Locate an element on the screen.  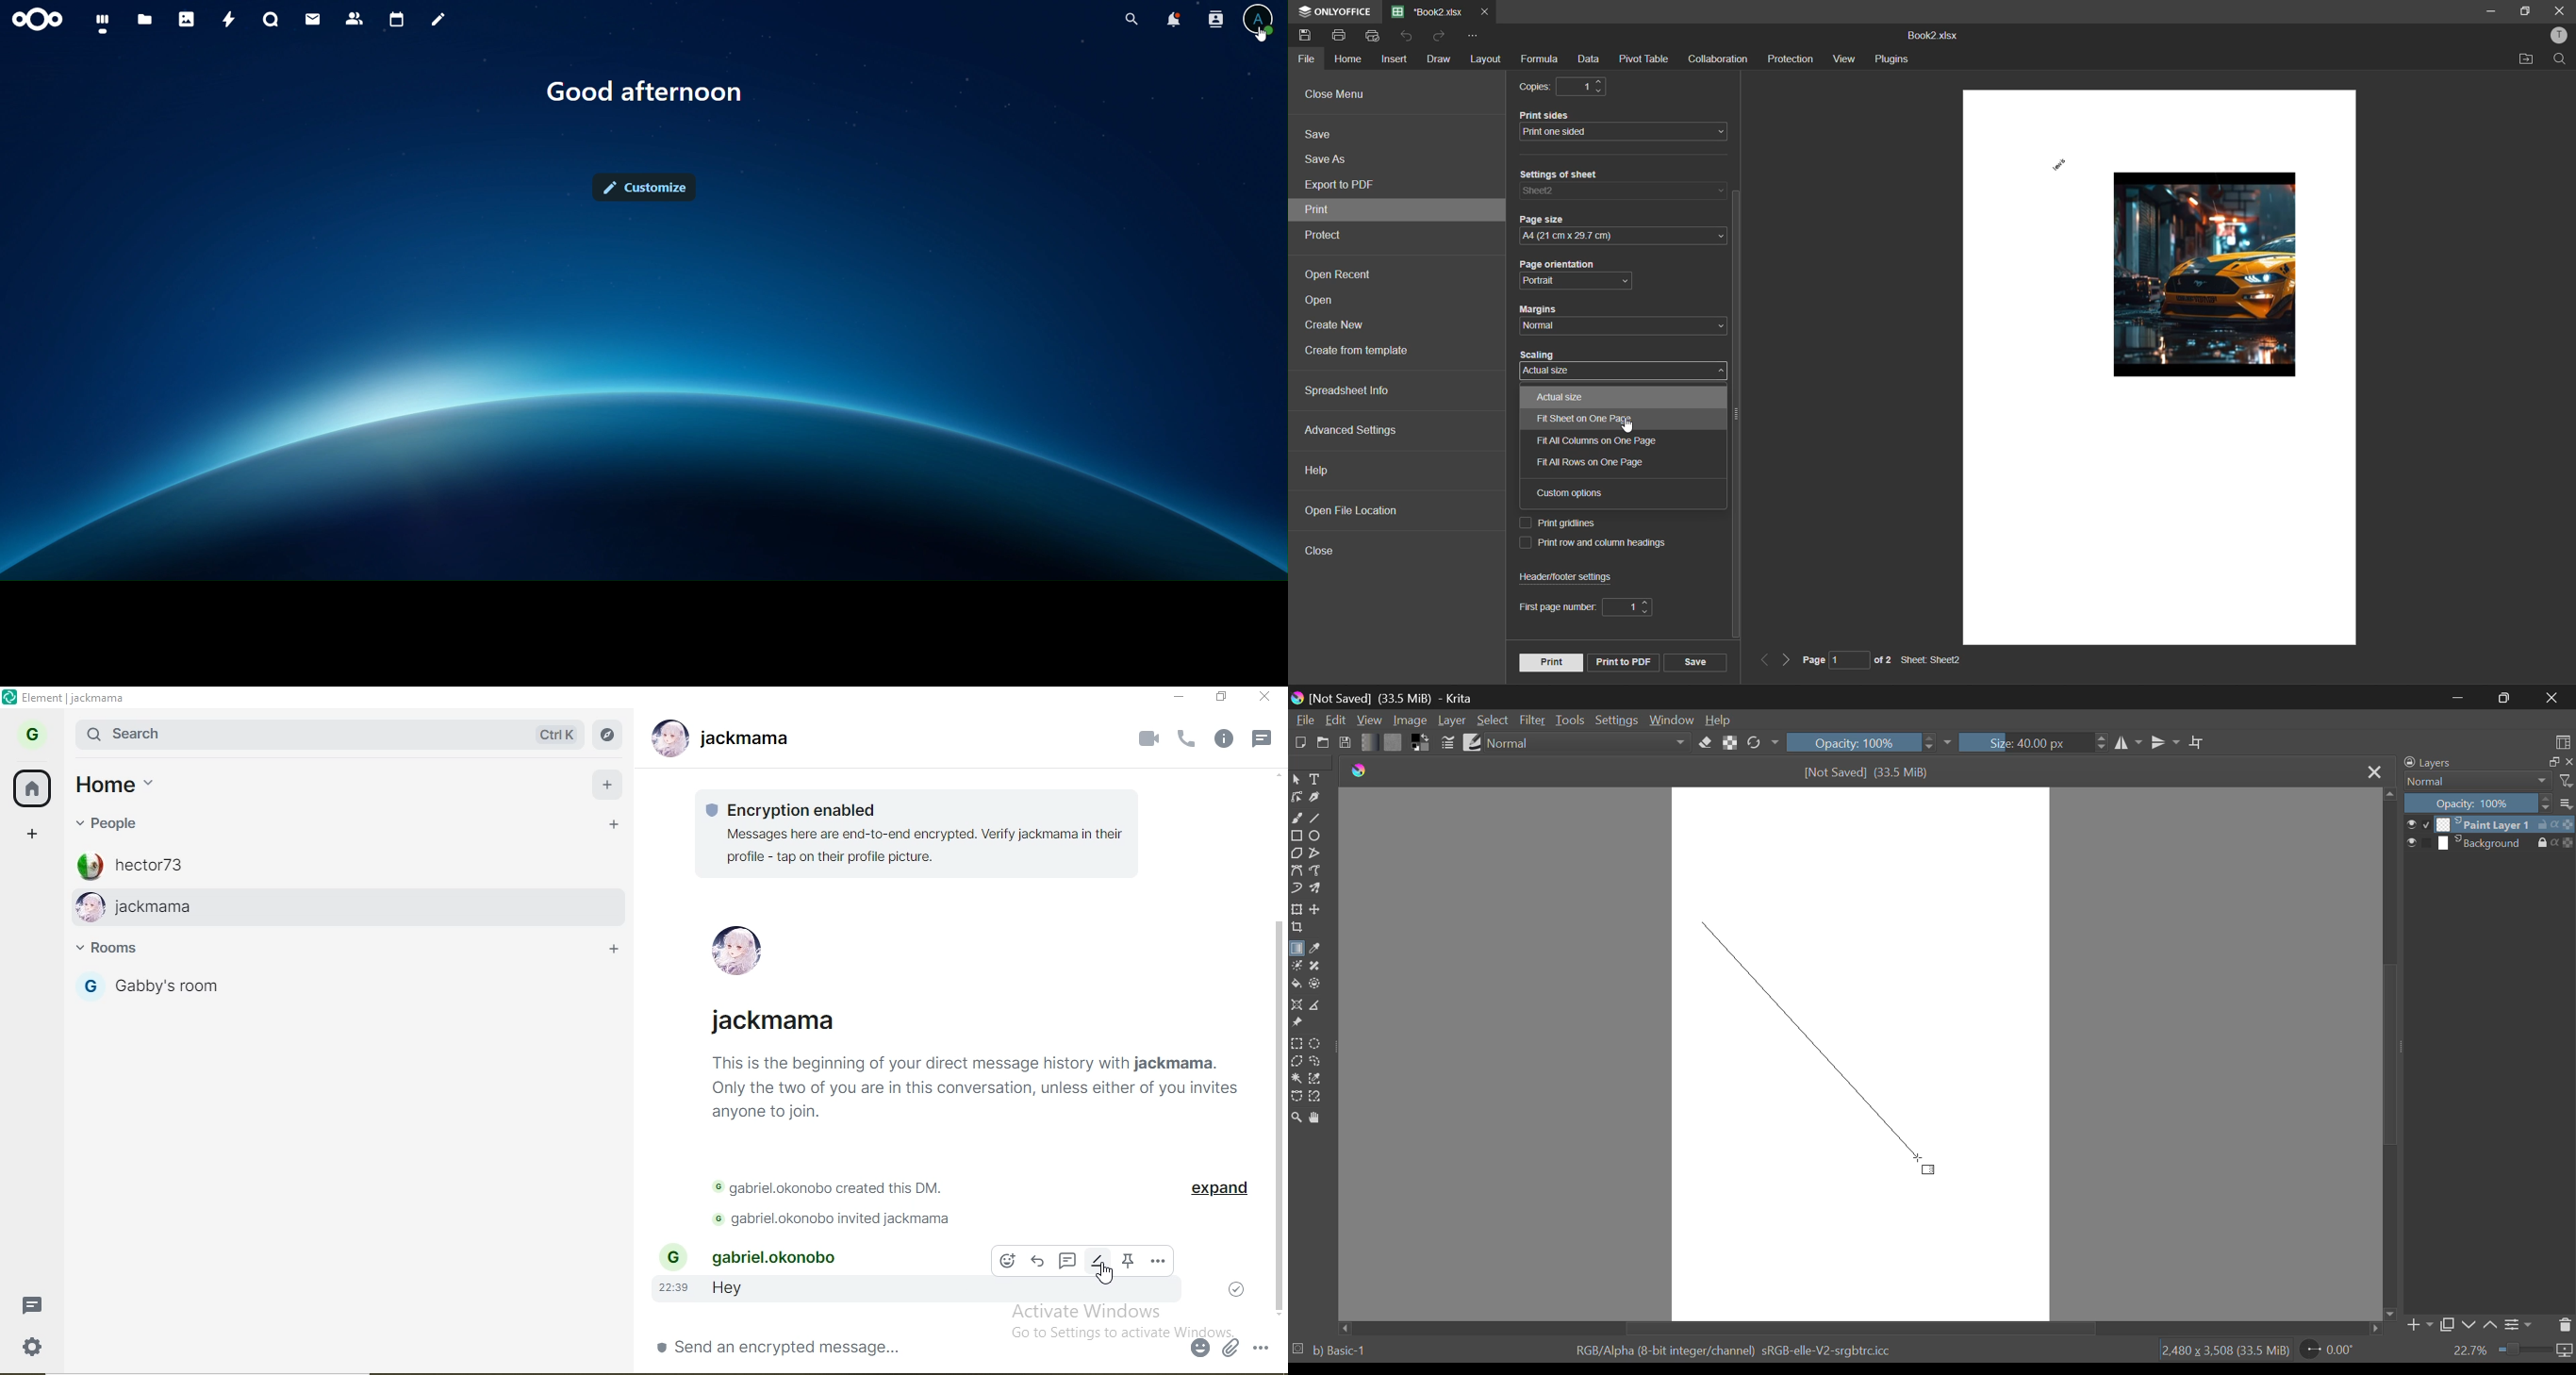
home is located at coordinates (32, 790).